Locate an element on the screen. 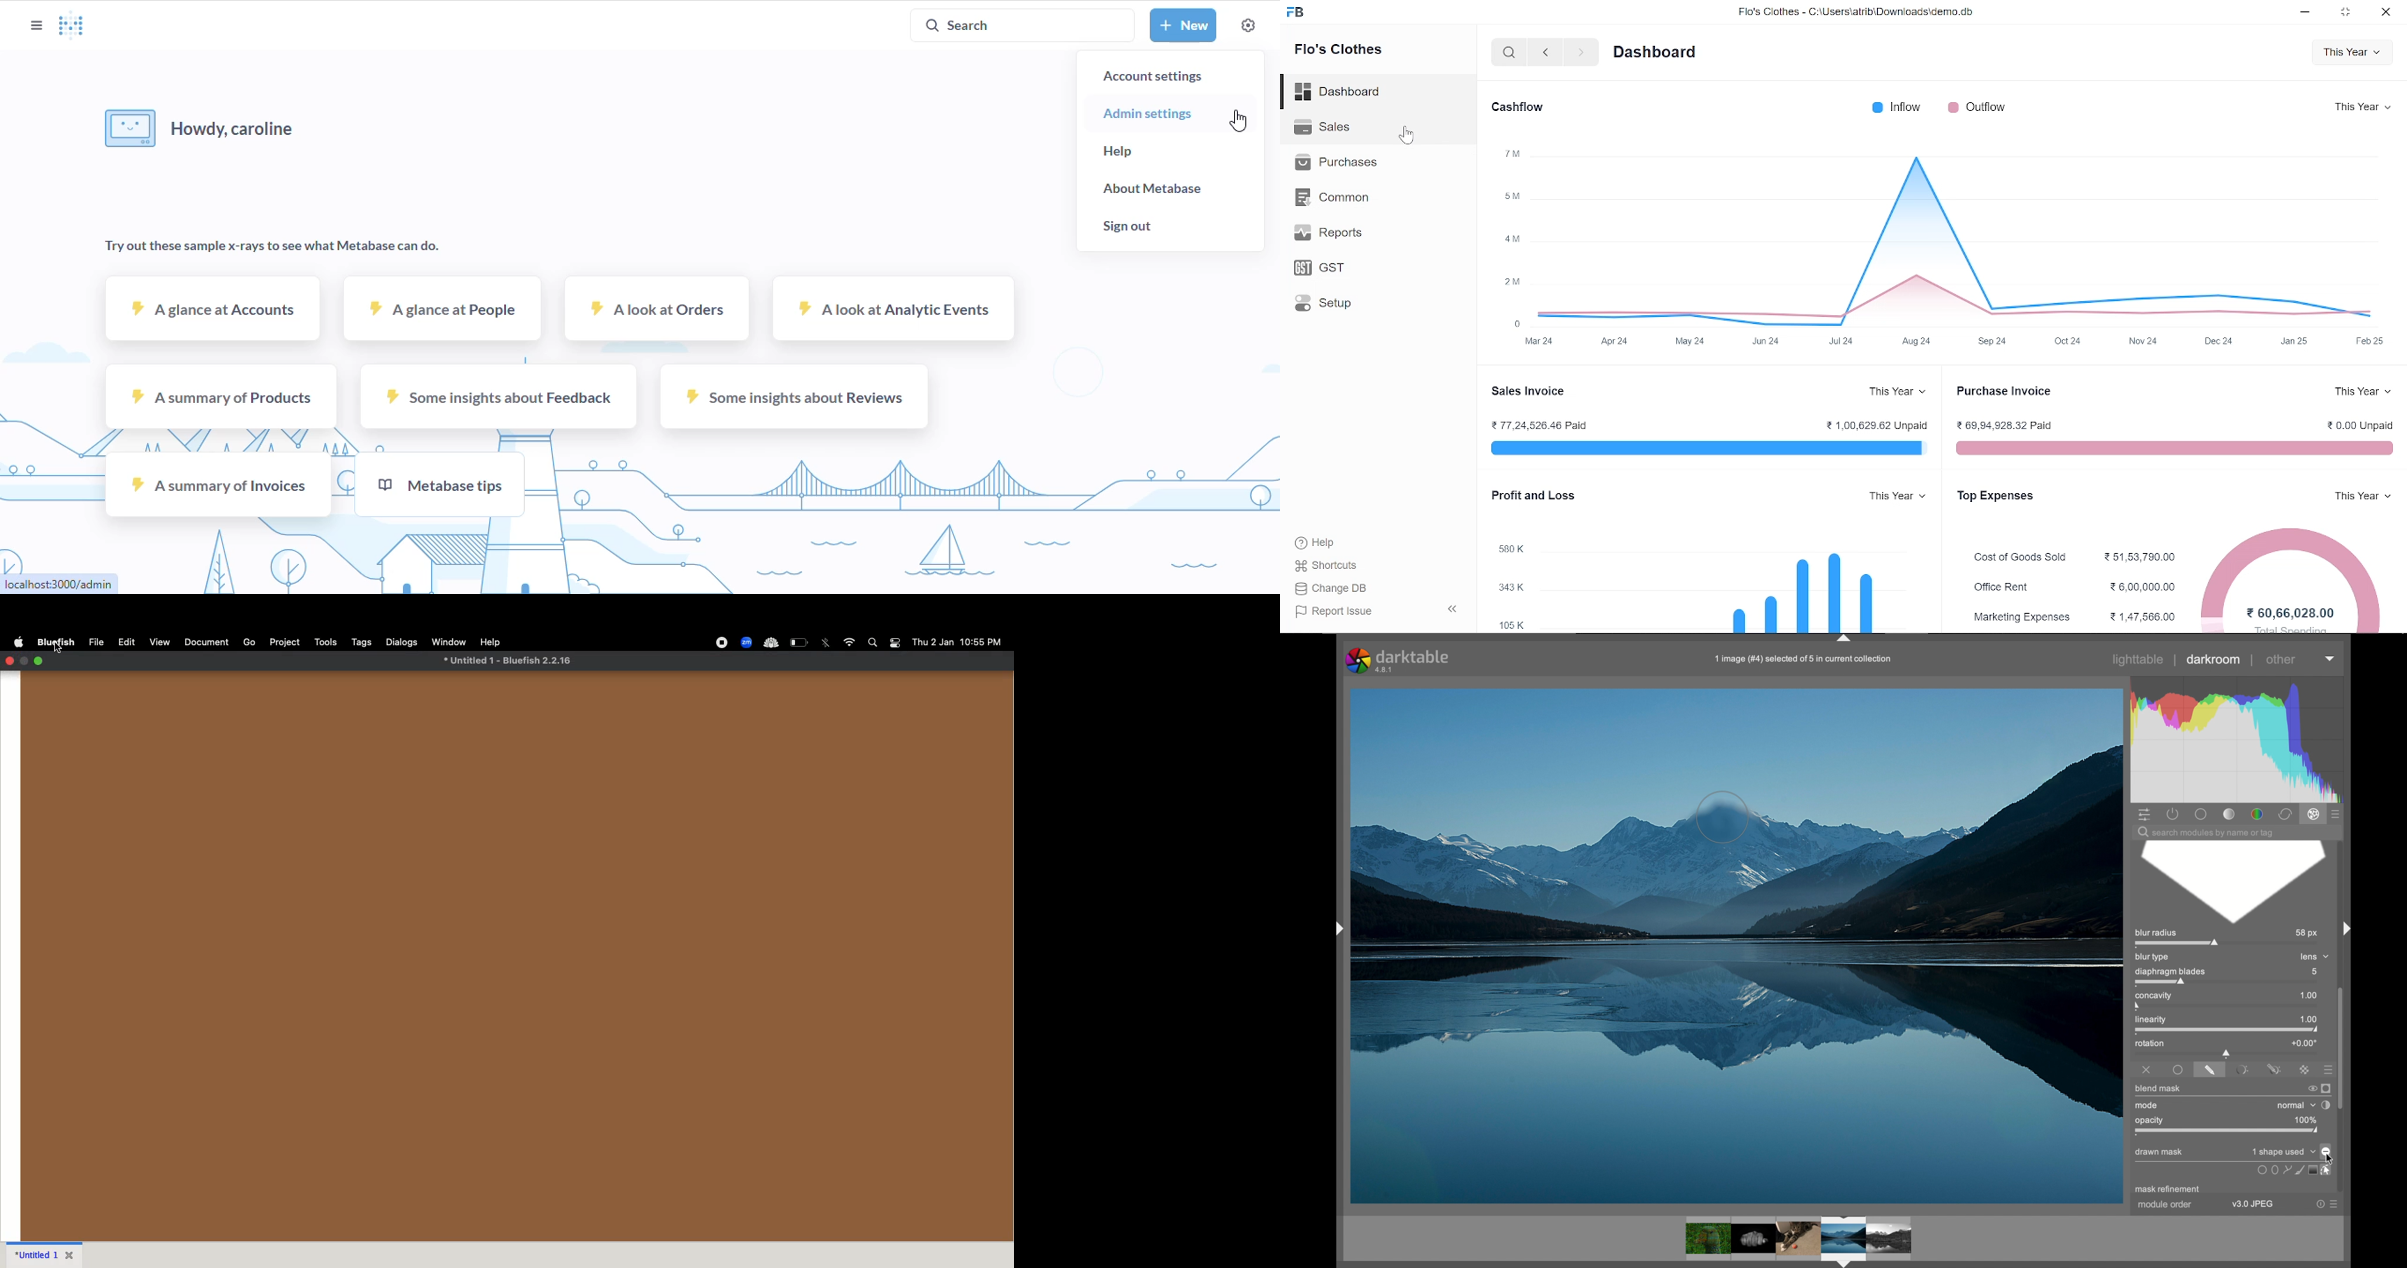  off is located at coordinates (2146, 1068).